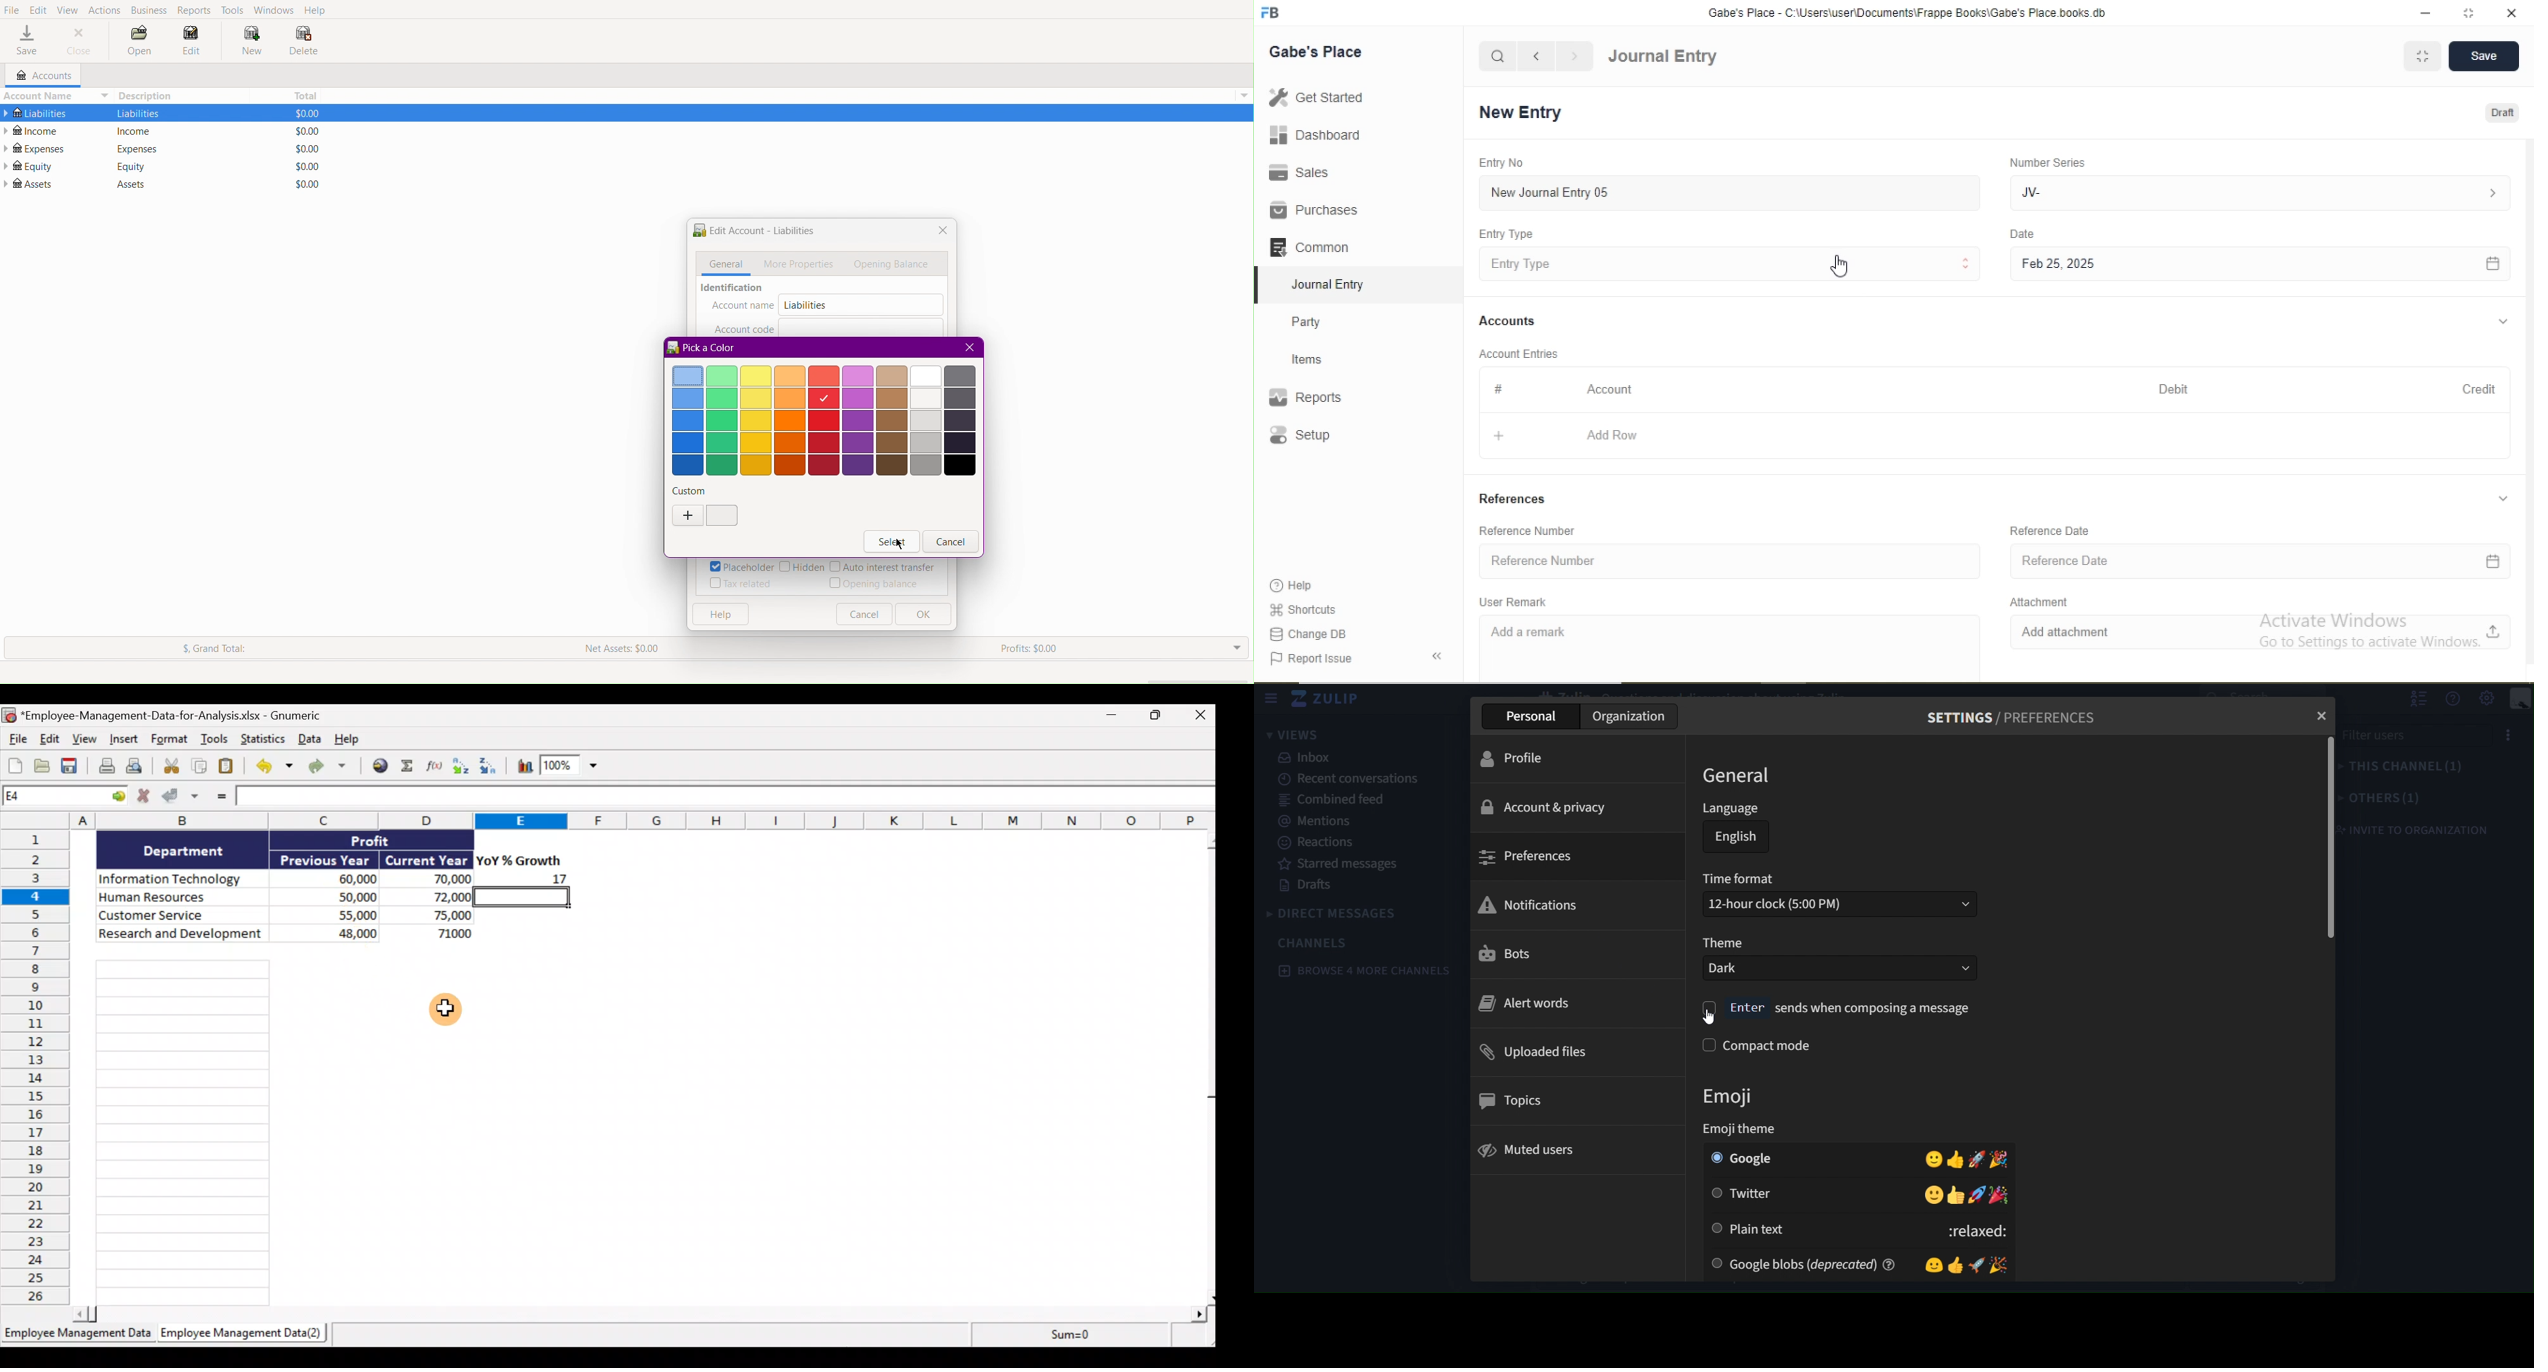 This screenshot has height=1372, width=2548. I want to click on Save, so click(2482, 57).